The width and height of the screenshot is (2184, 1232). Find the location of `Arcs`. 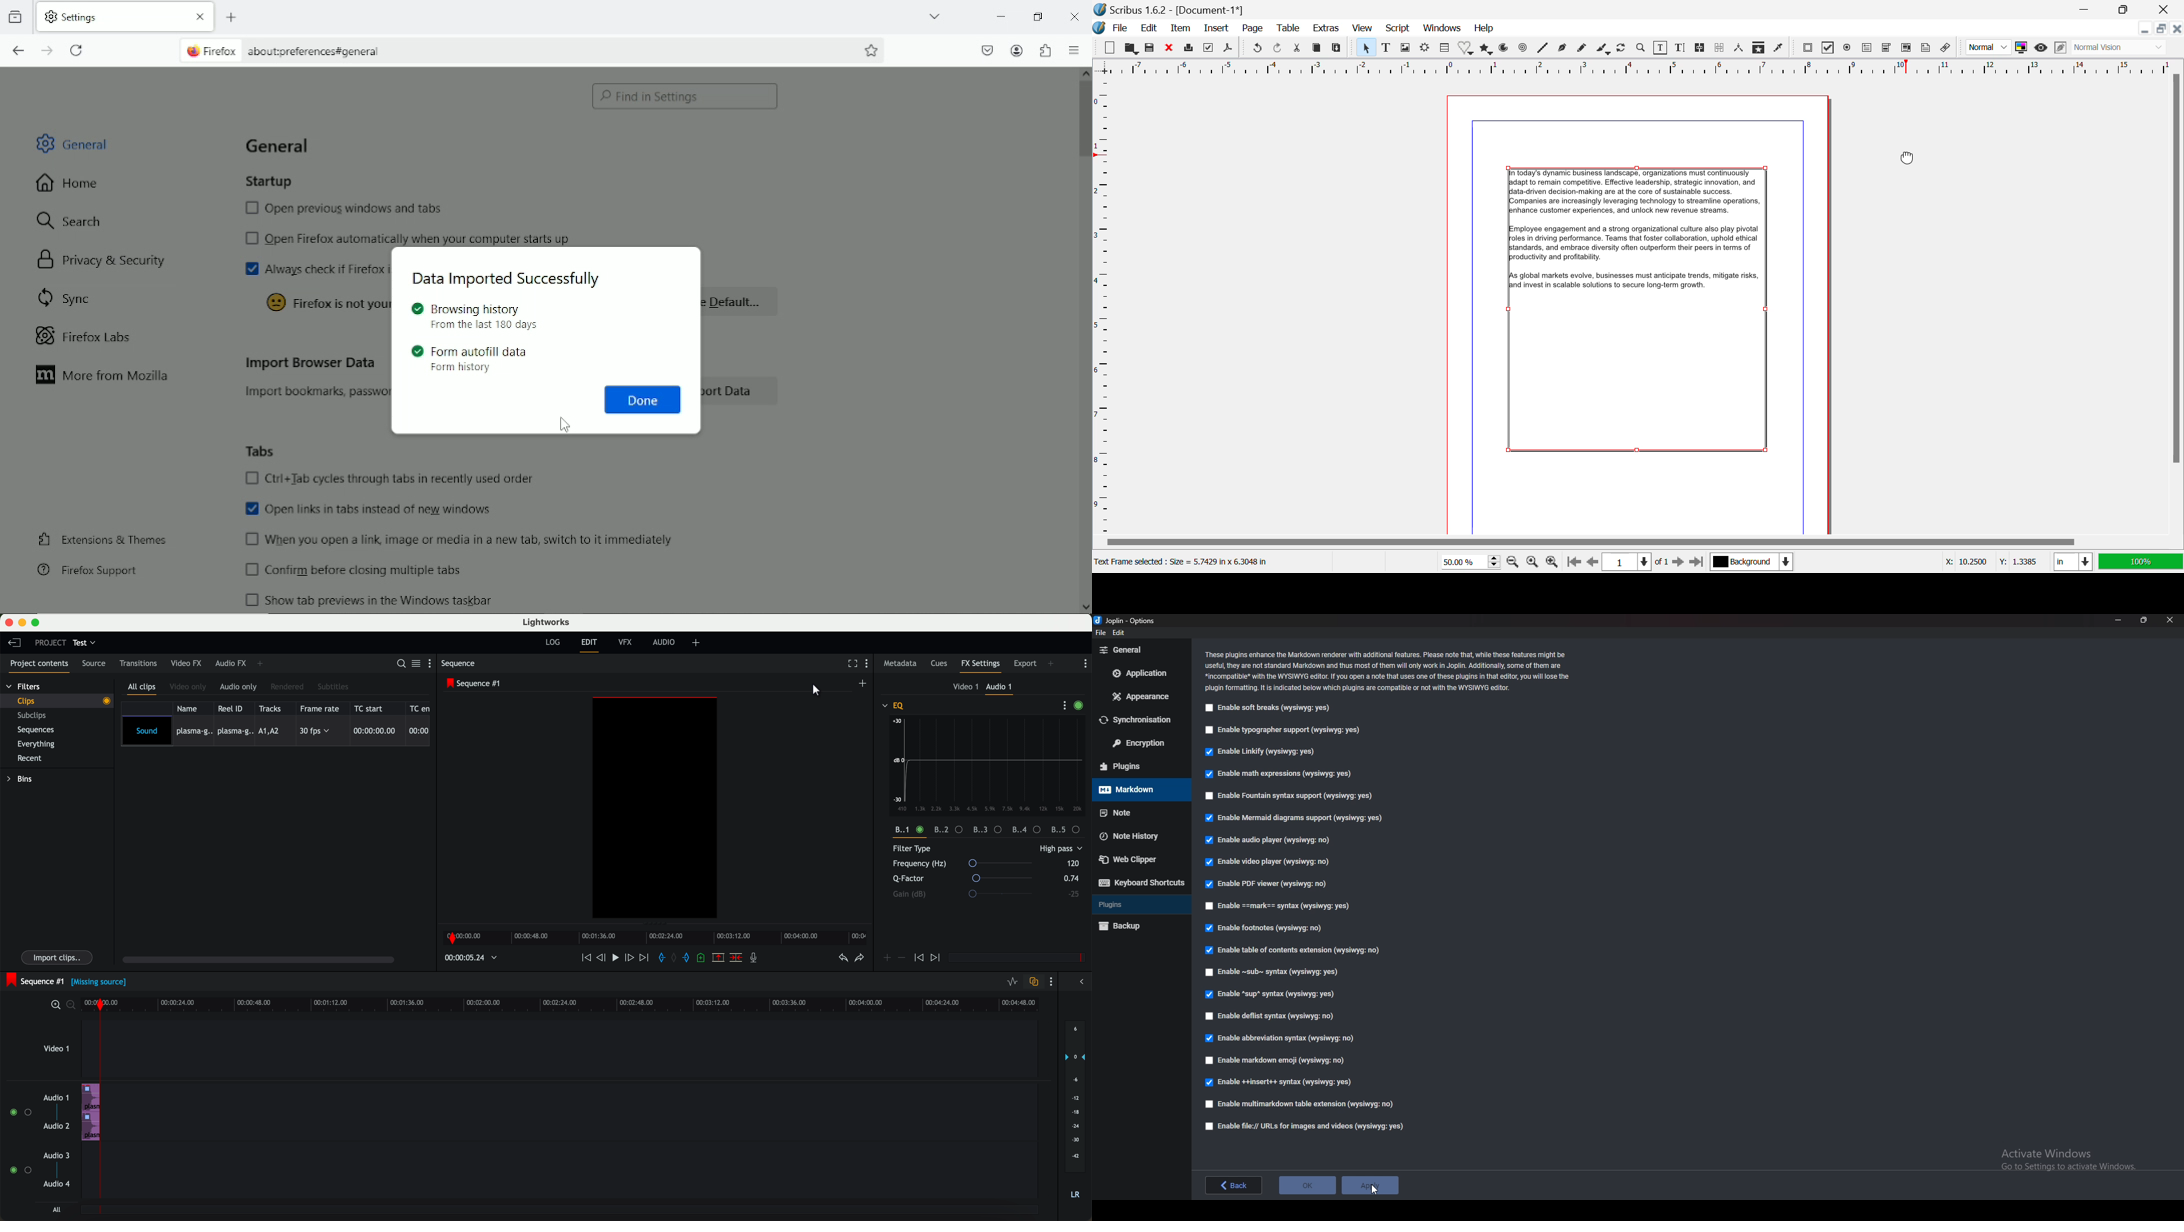

Arcs is located at coordinates (1505, 48).